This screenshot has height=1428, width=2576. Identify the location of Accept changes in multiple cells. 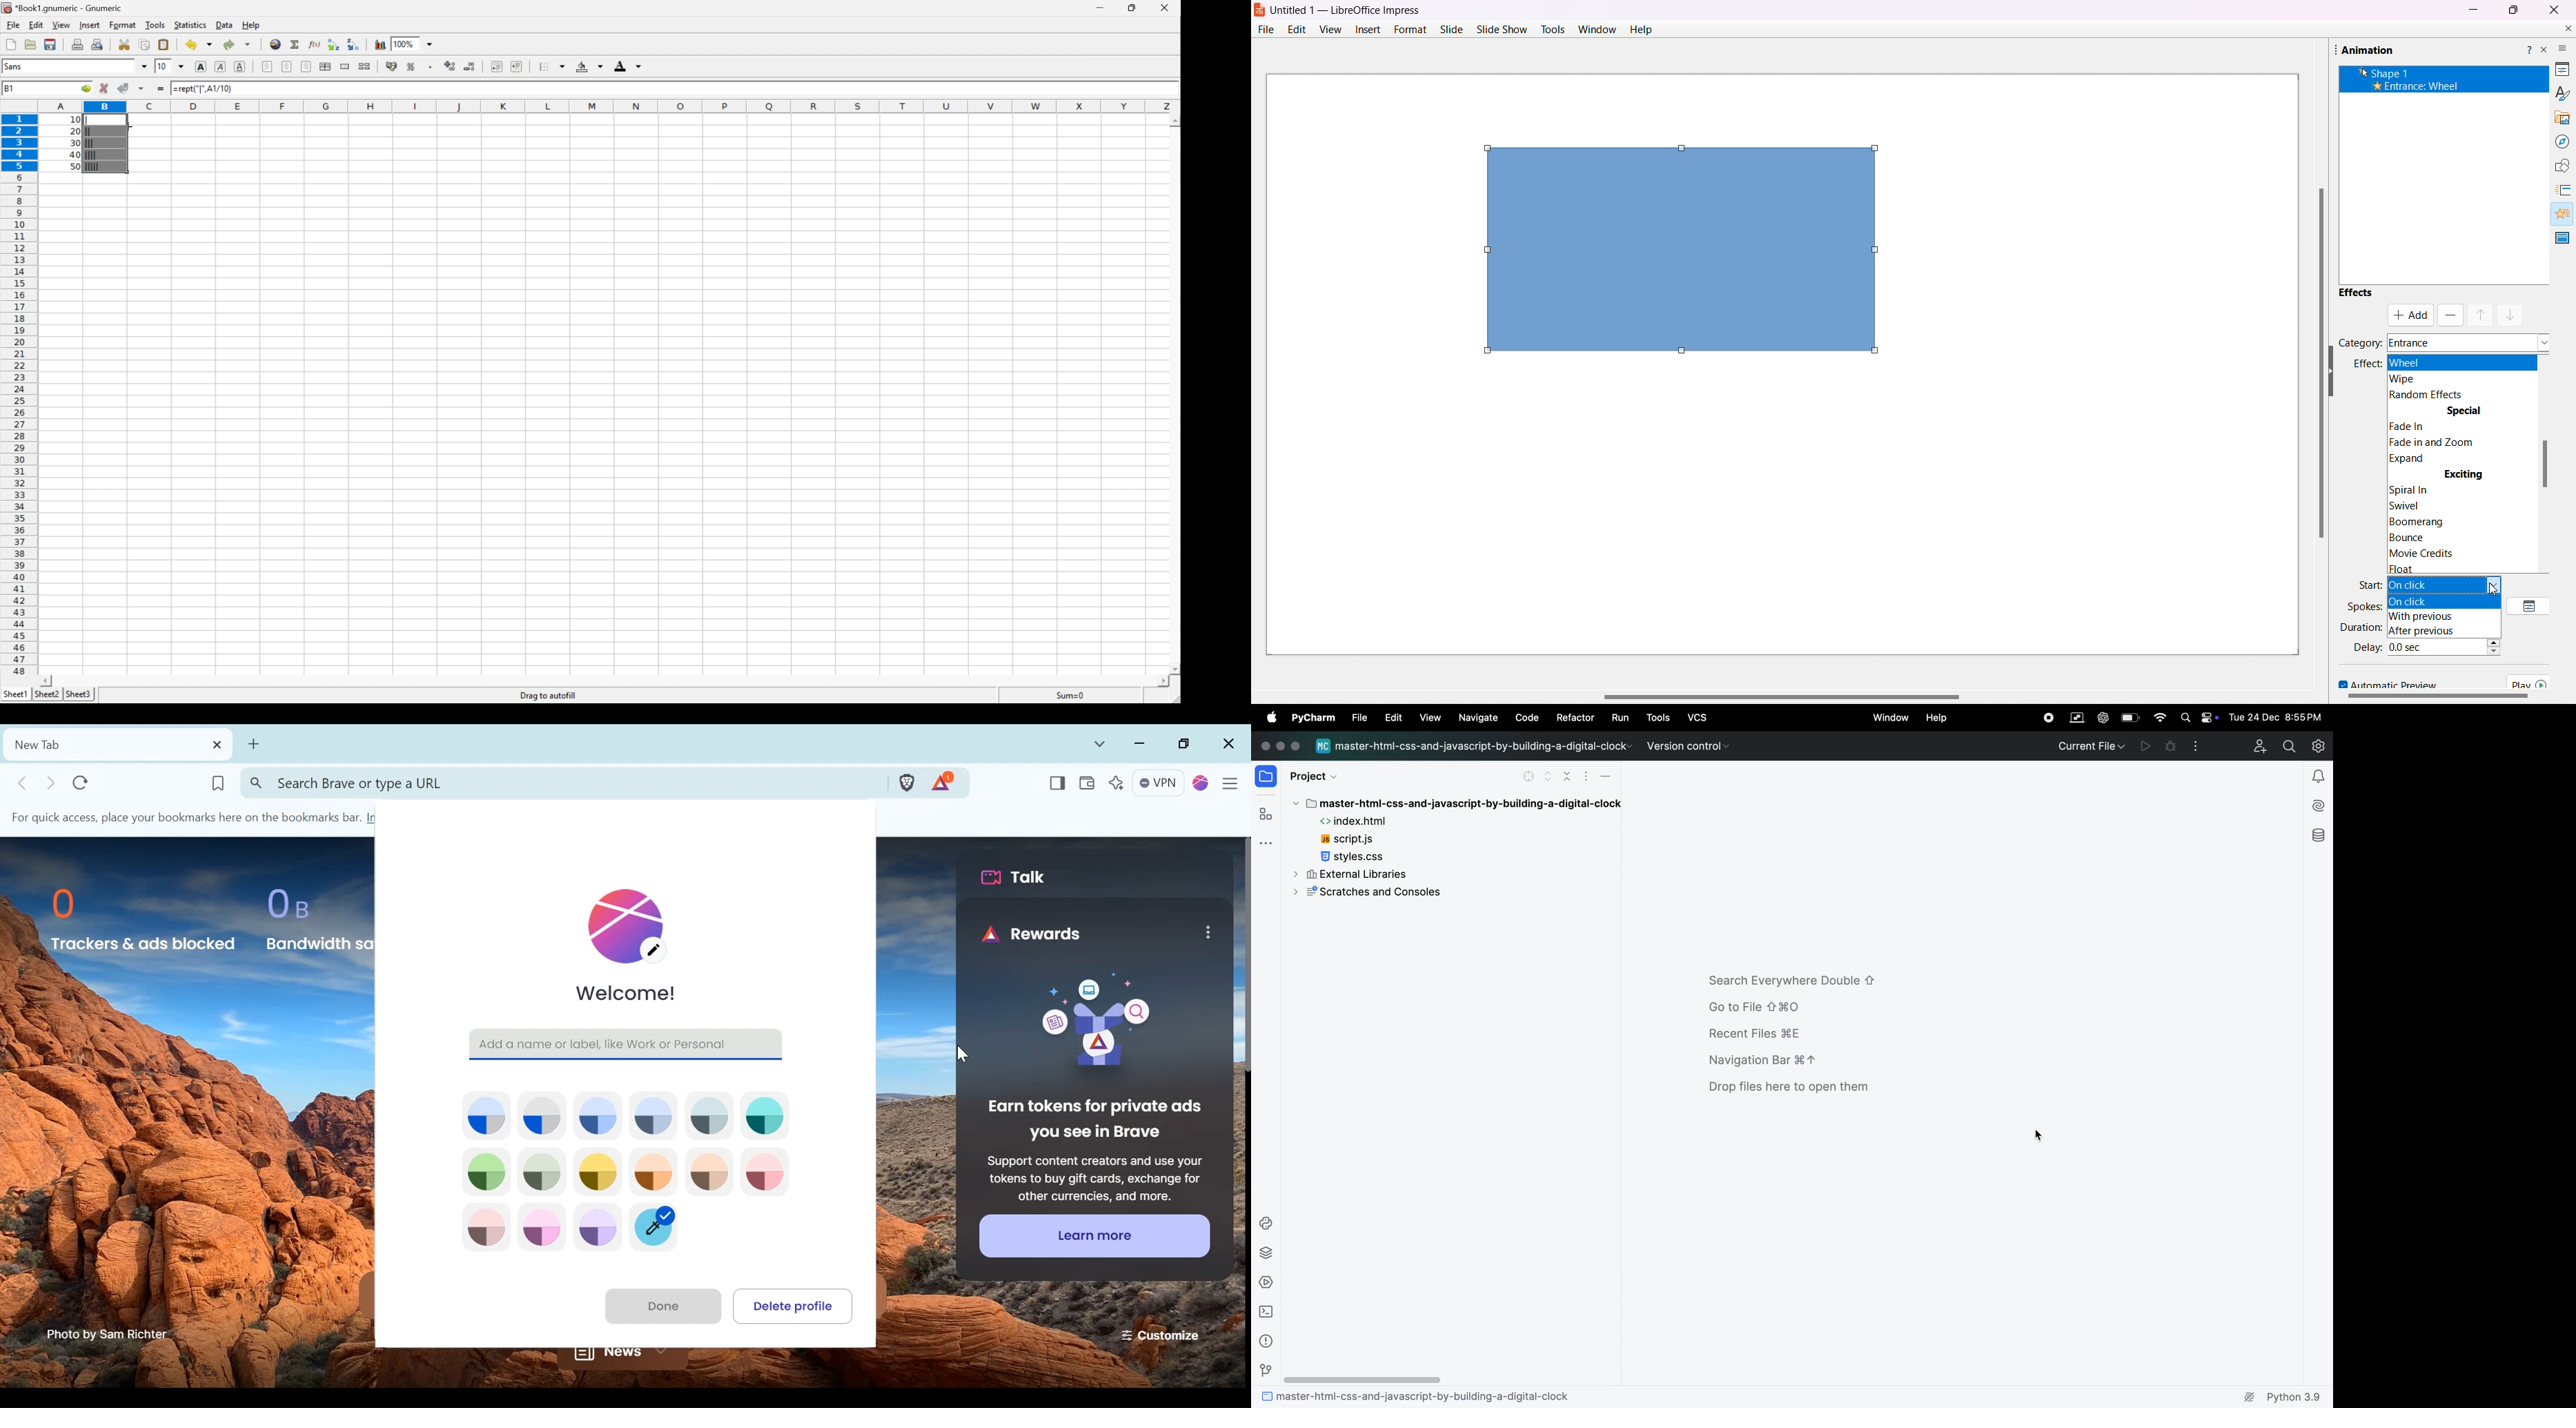
(143, 89).